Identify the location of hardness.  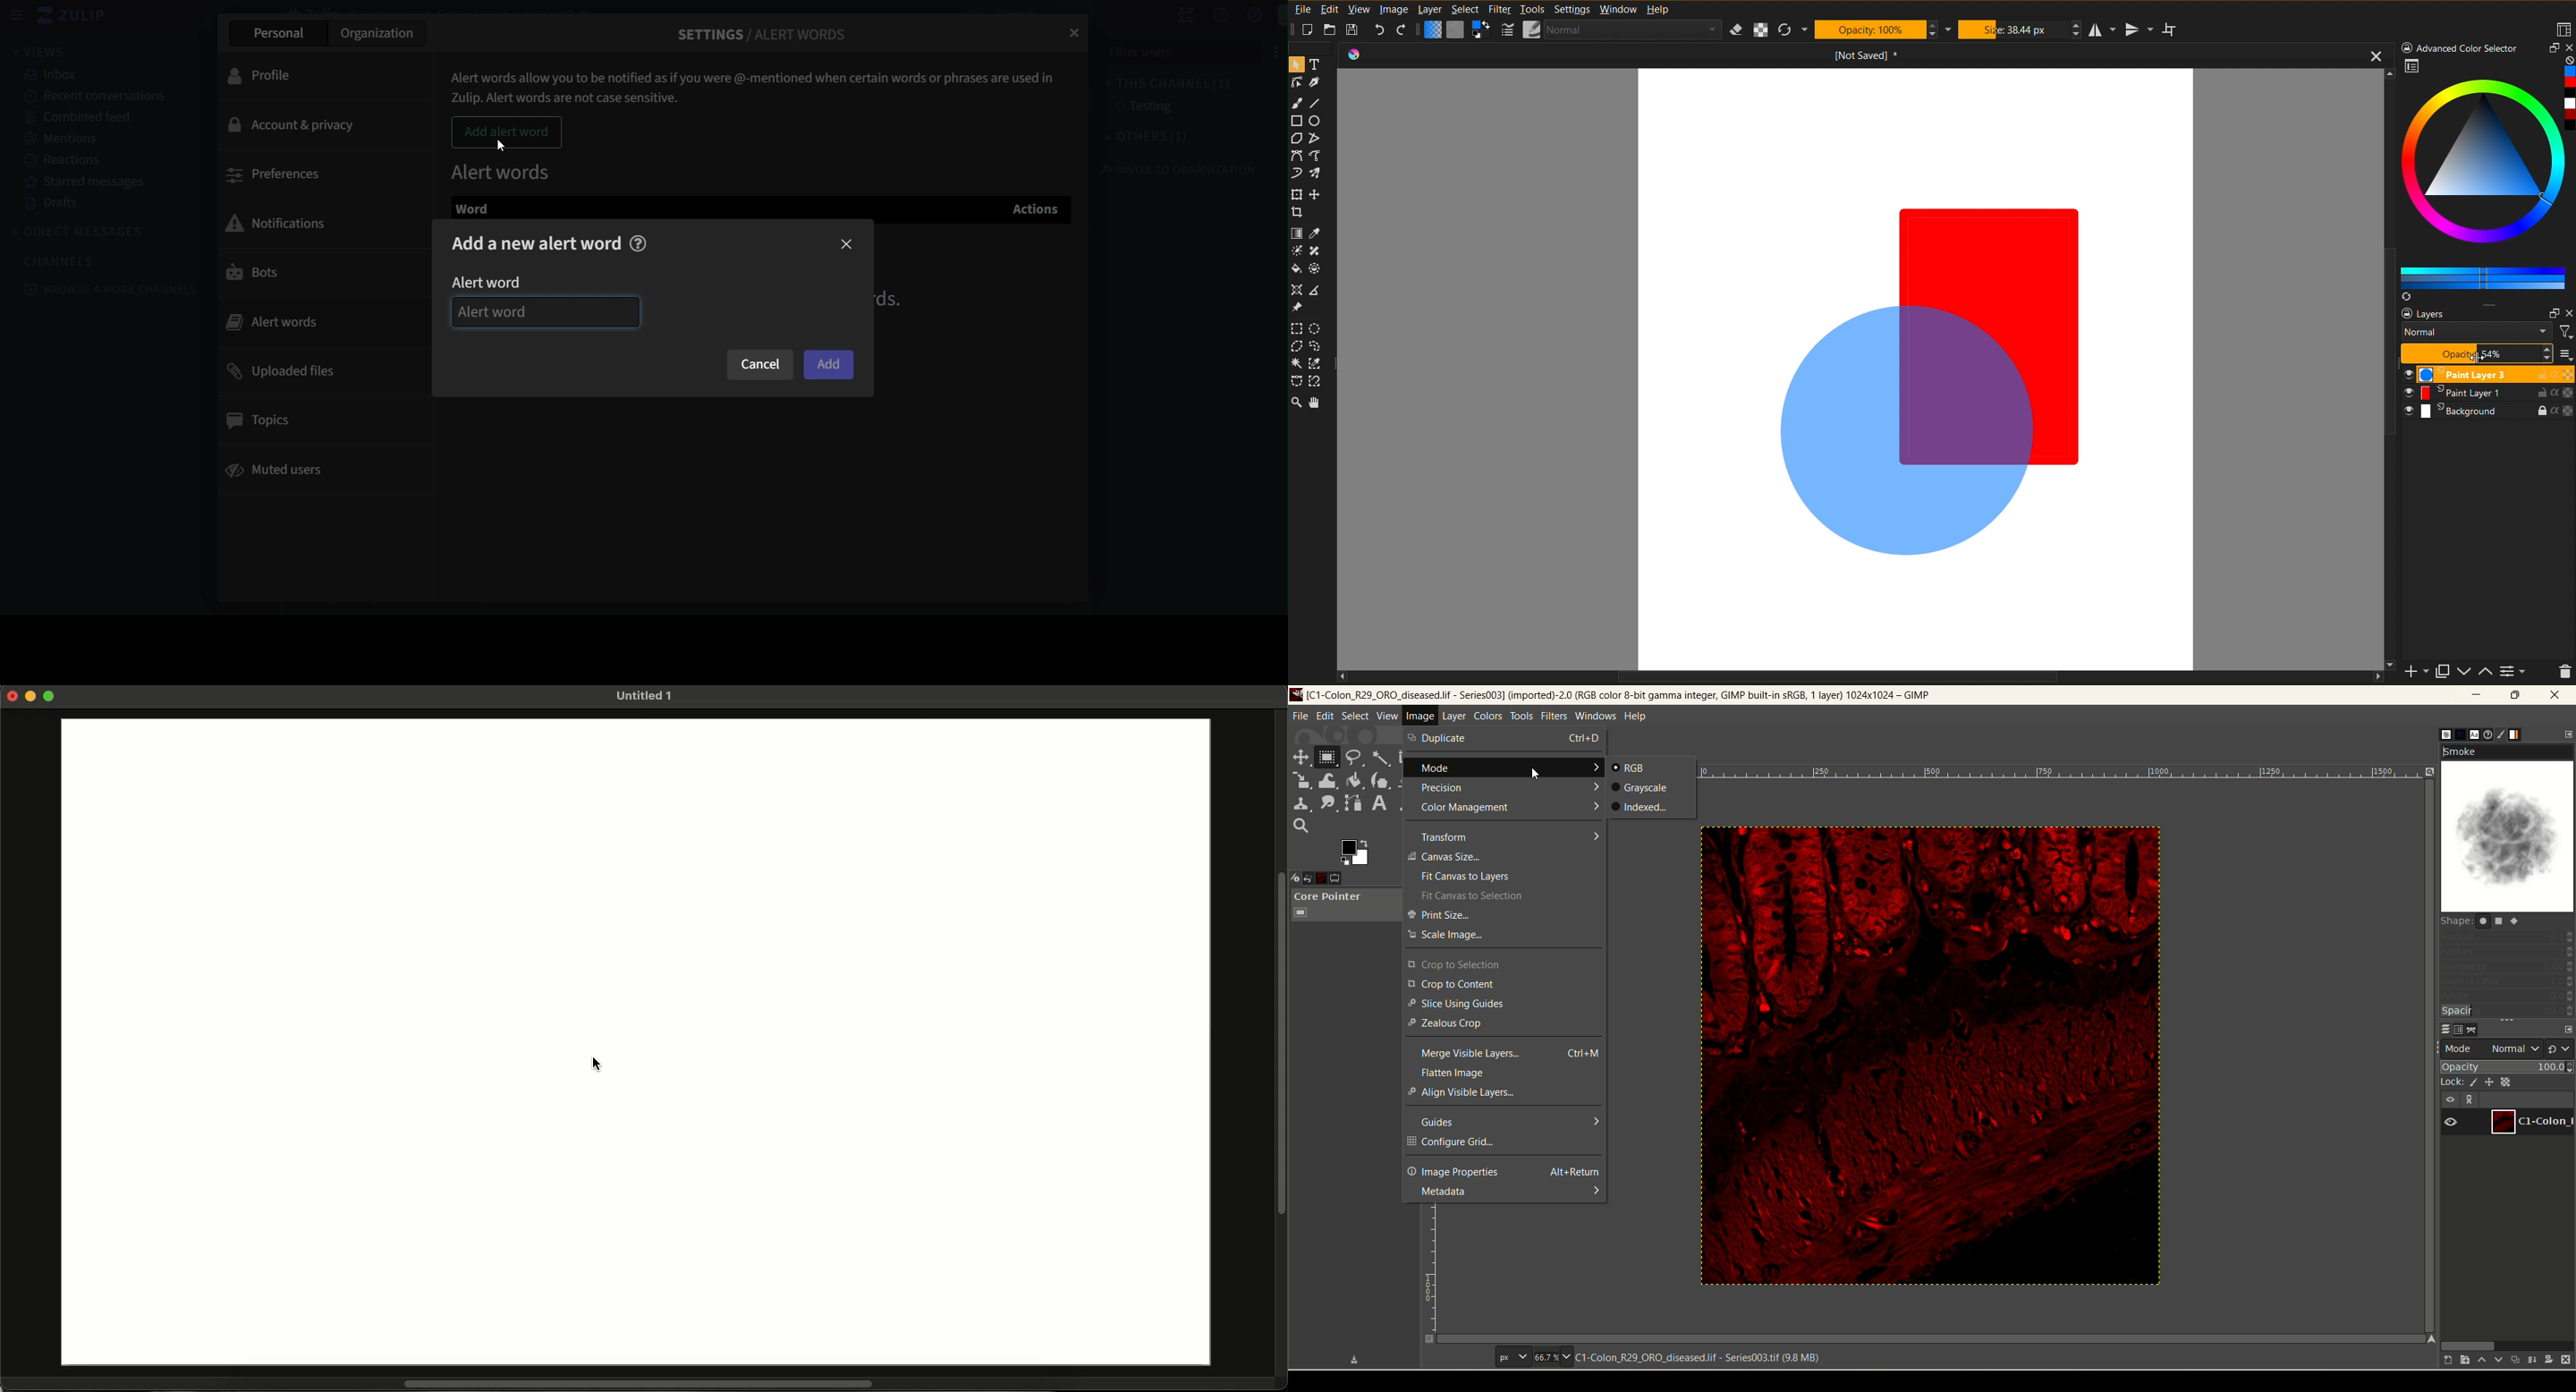
(2508, 968).